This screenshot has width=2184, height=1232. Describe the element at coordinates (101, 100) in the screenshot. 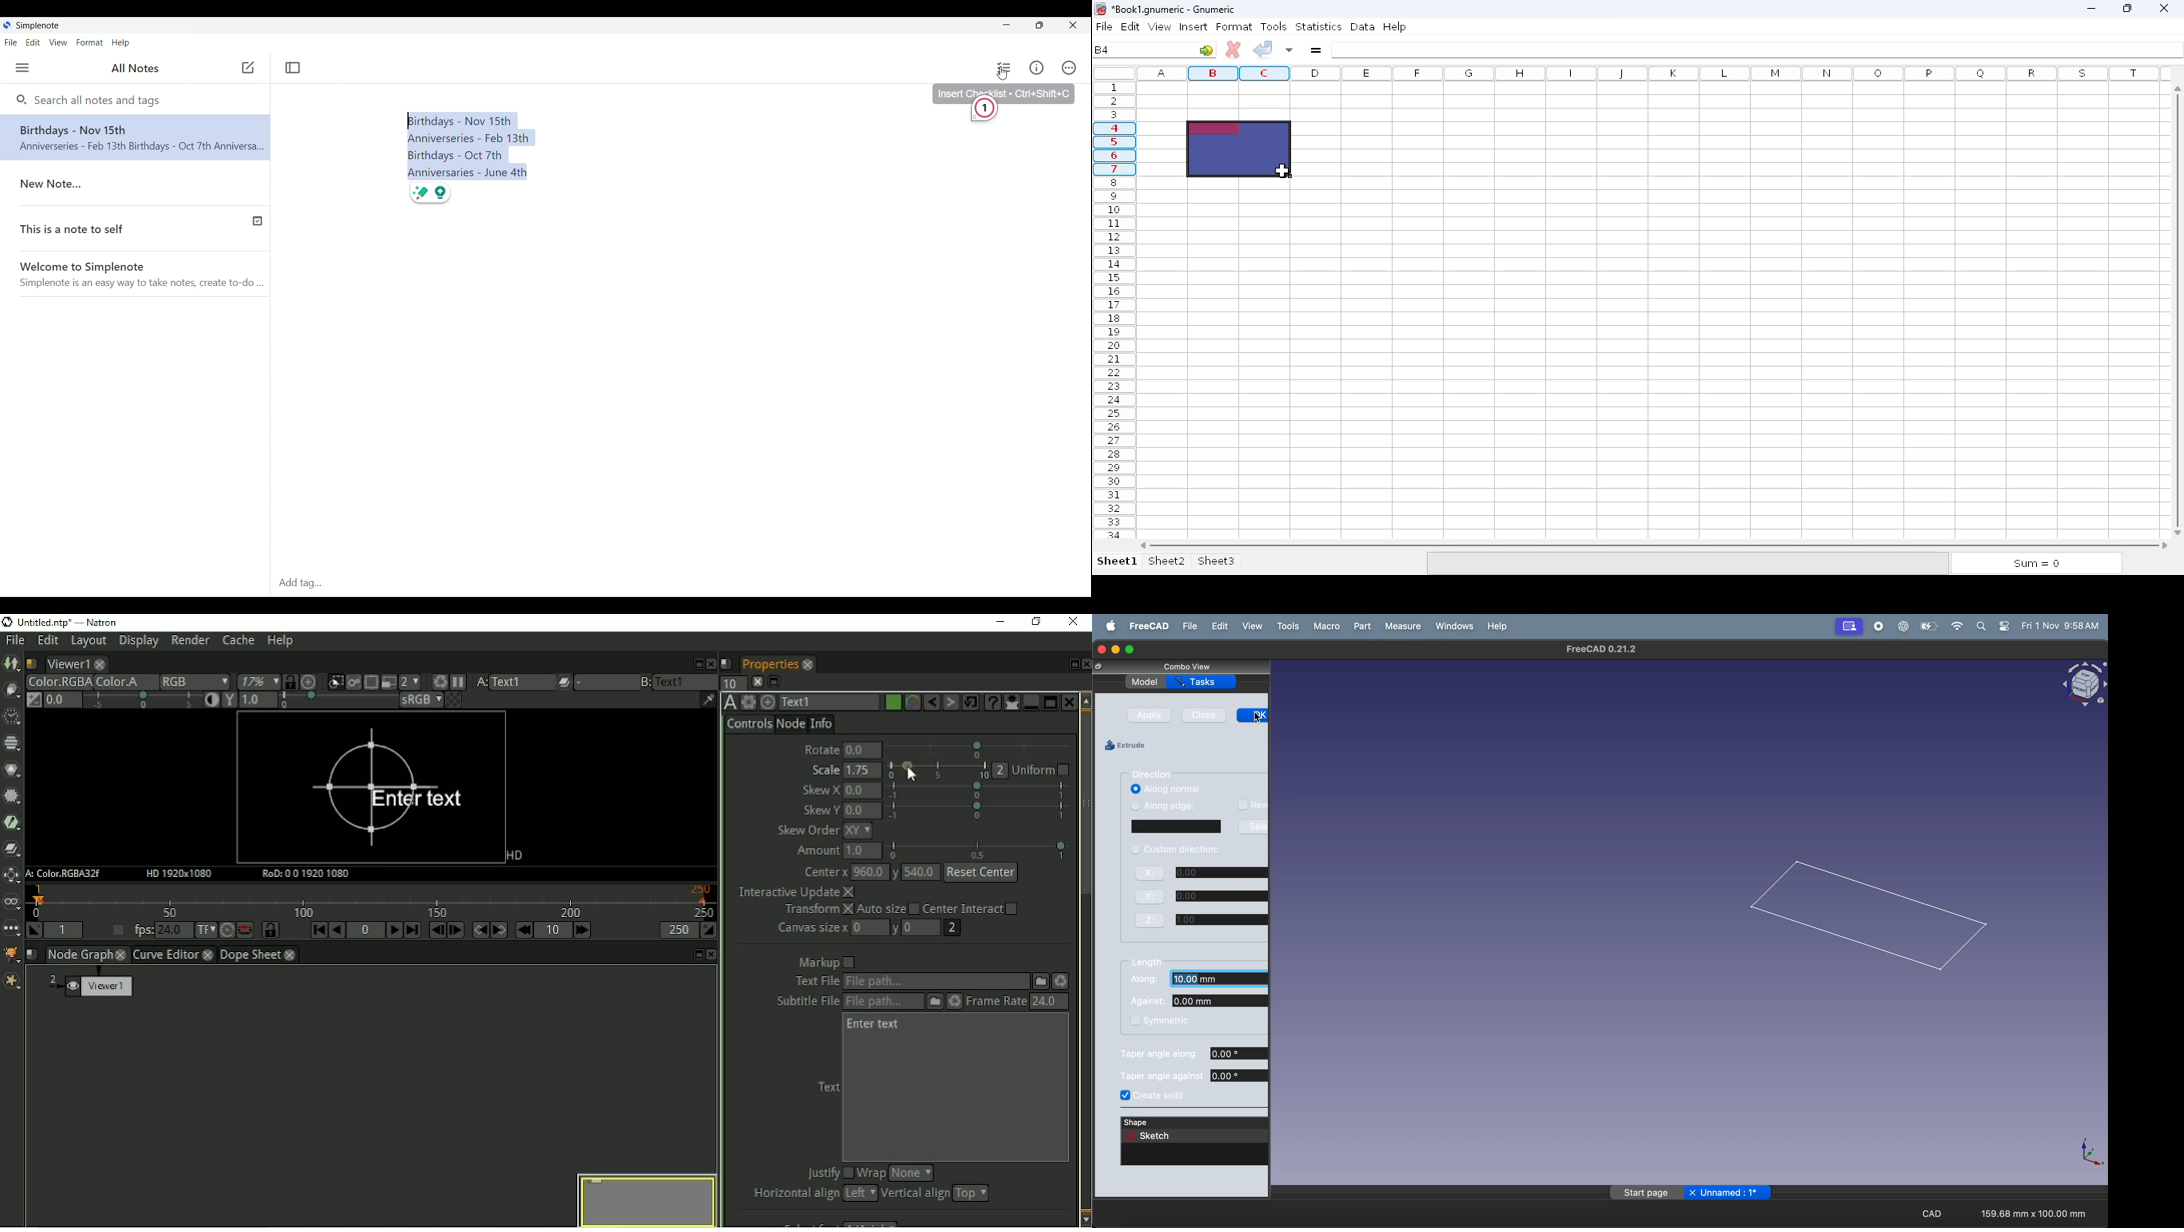

I see `Search all notes and tags` at that location.